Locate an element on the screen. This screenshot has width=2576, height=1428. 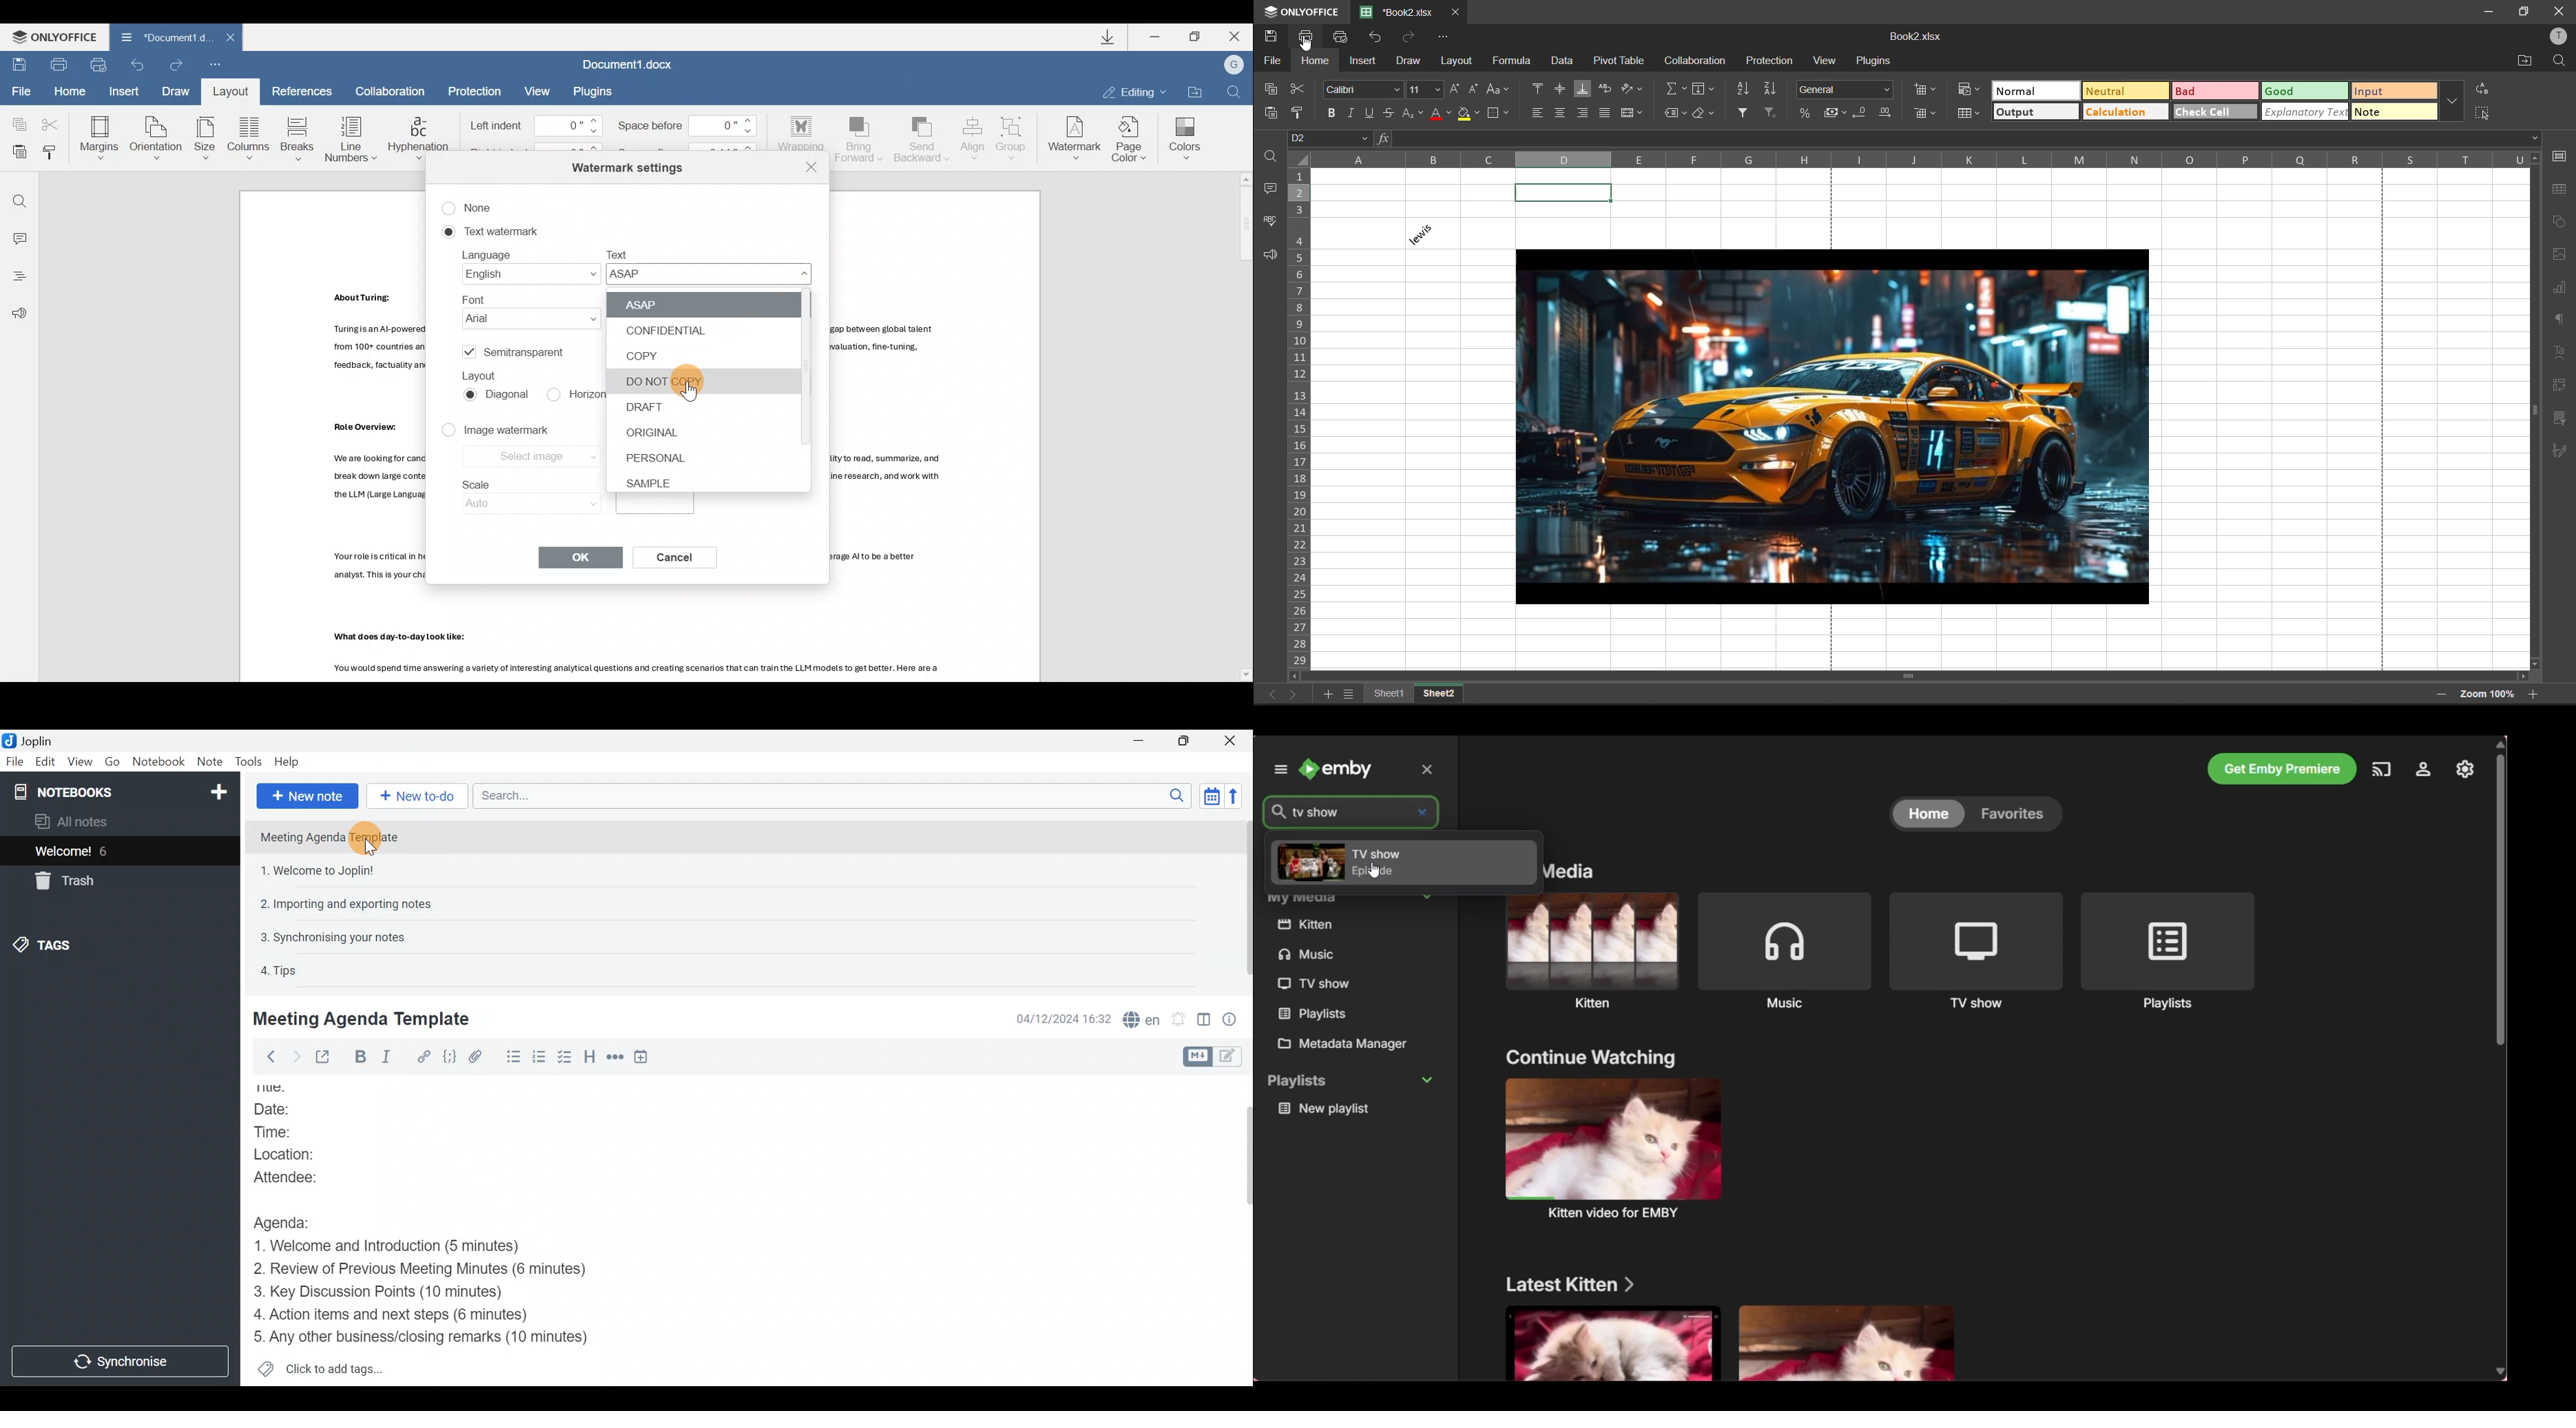
Checkbox is located at coordinates (564, 1058).